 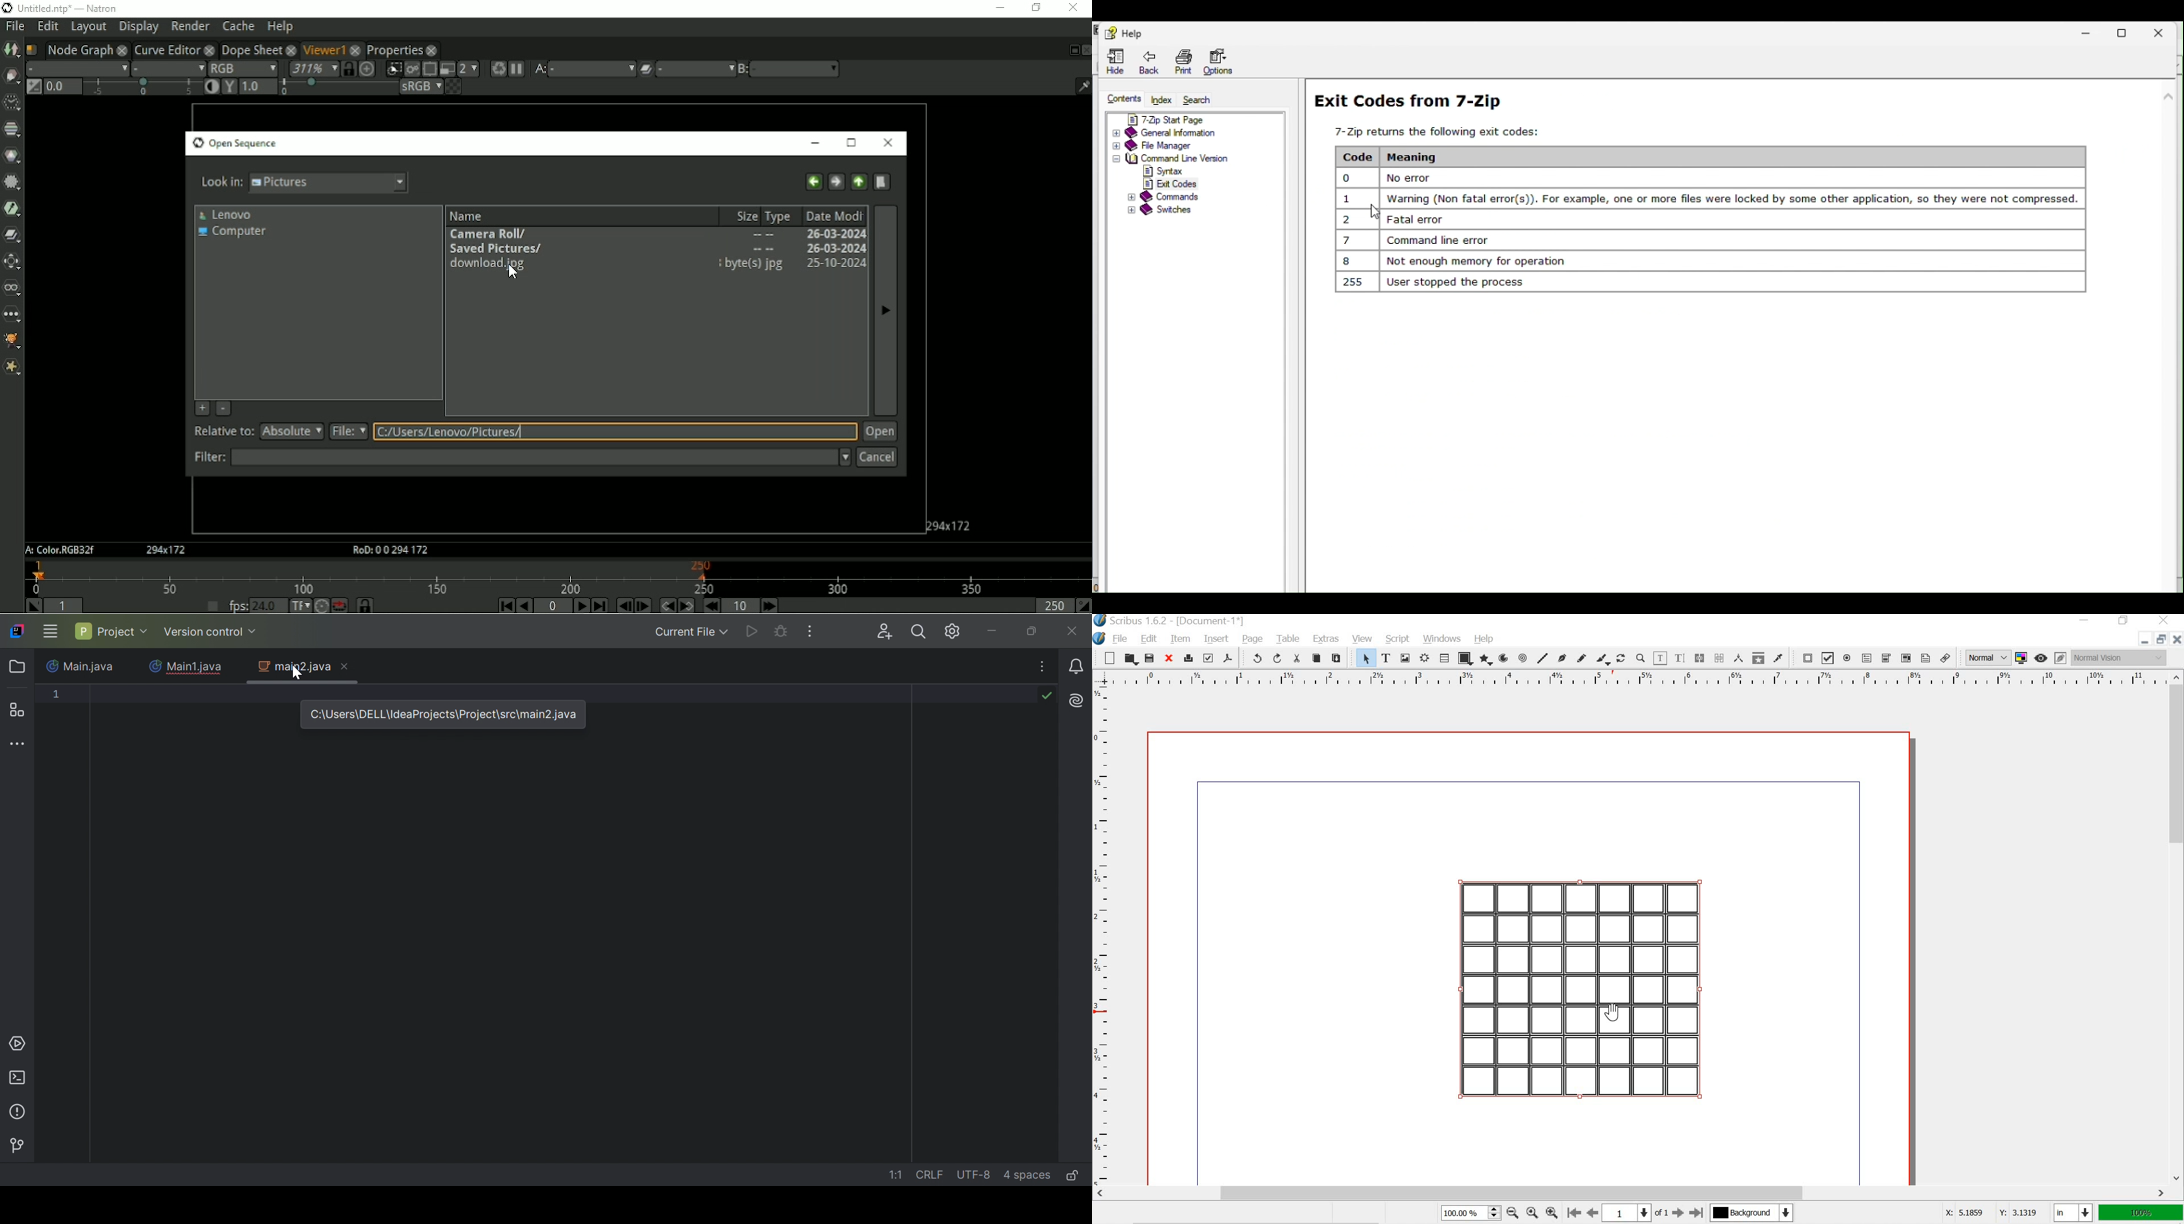 What do you see at coordinates (1405, 658) in the screenshot?
I see `image frame` at bounding box center [1405, 658].